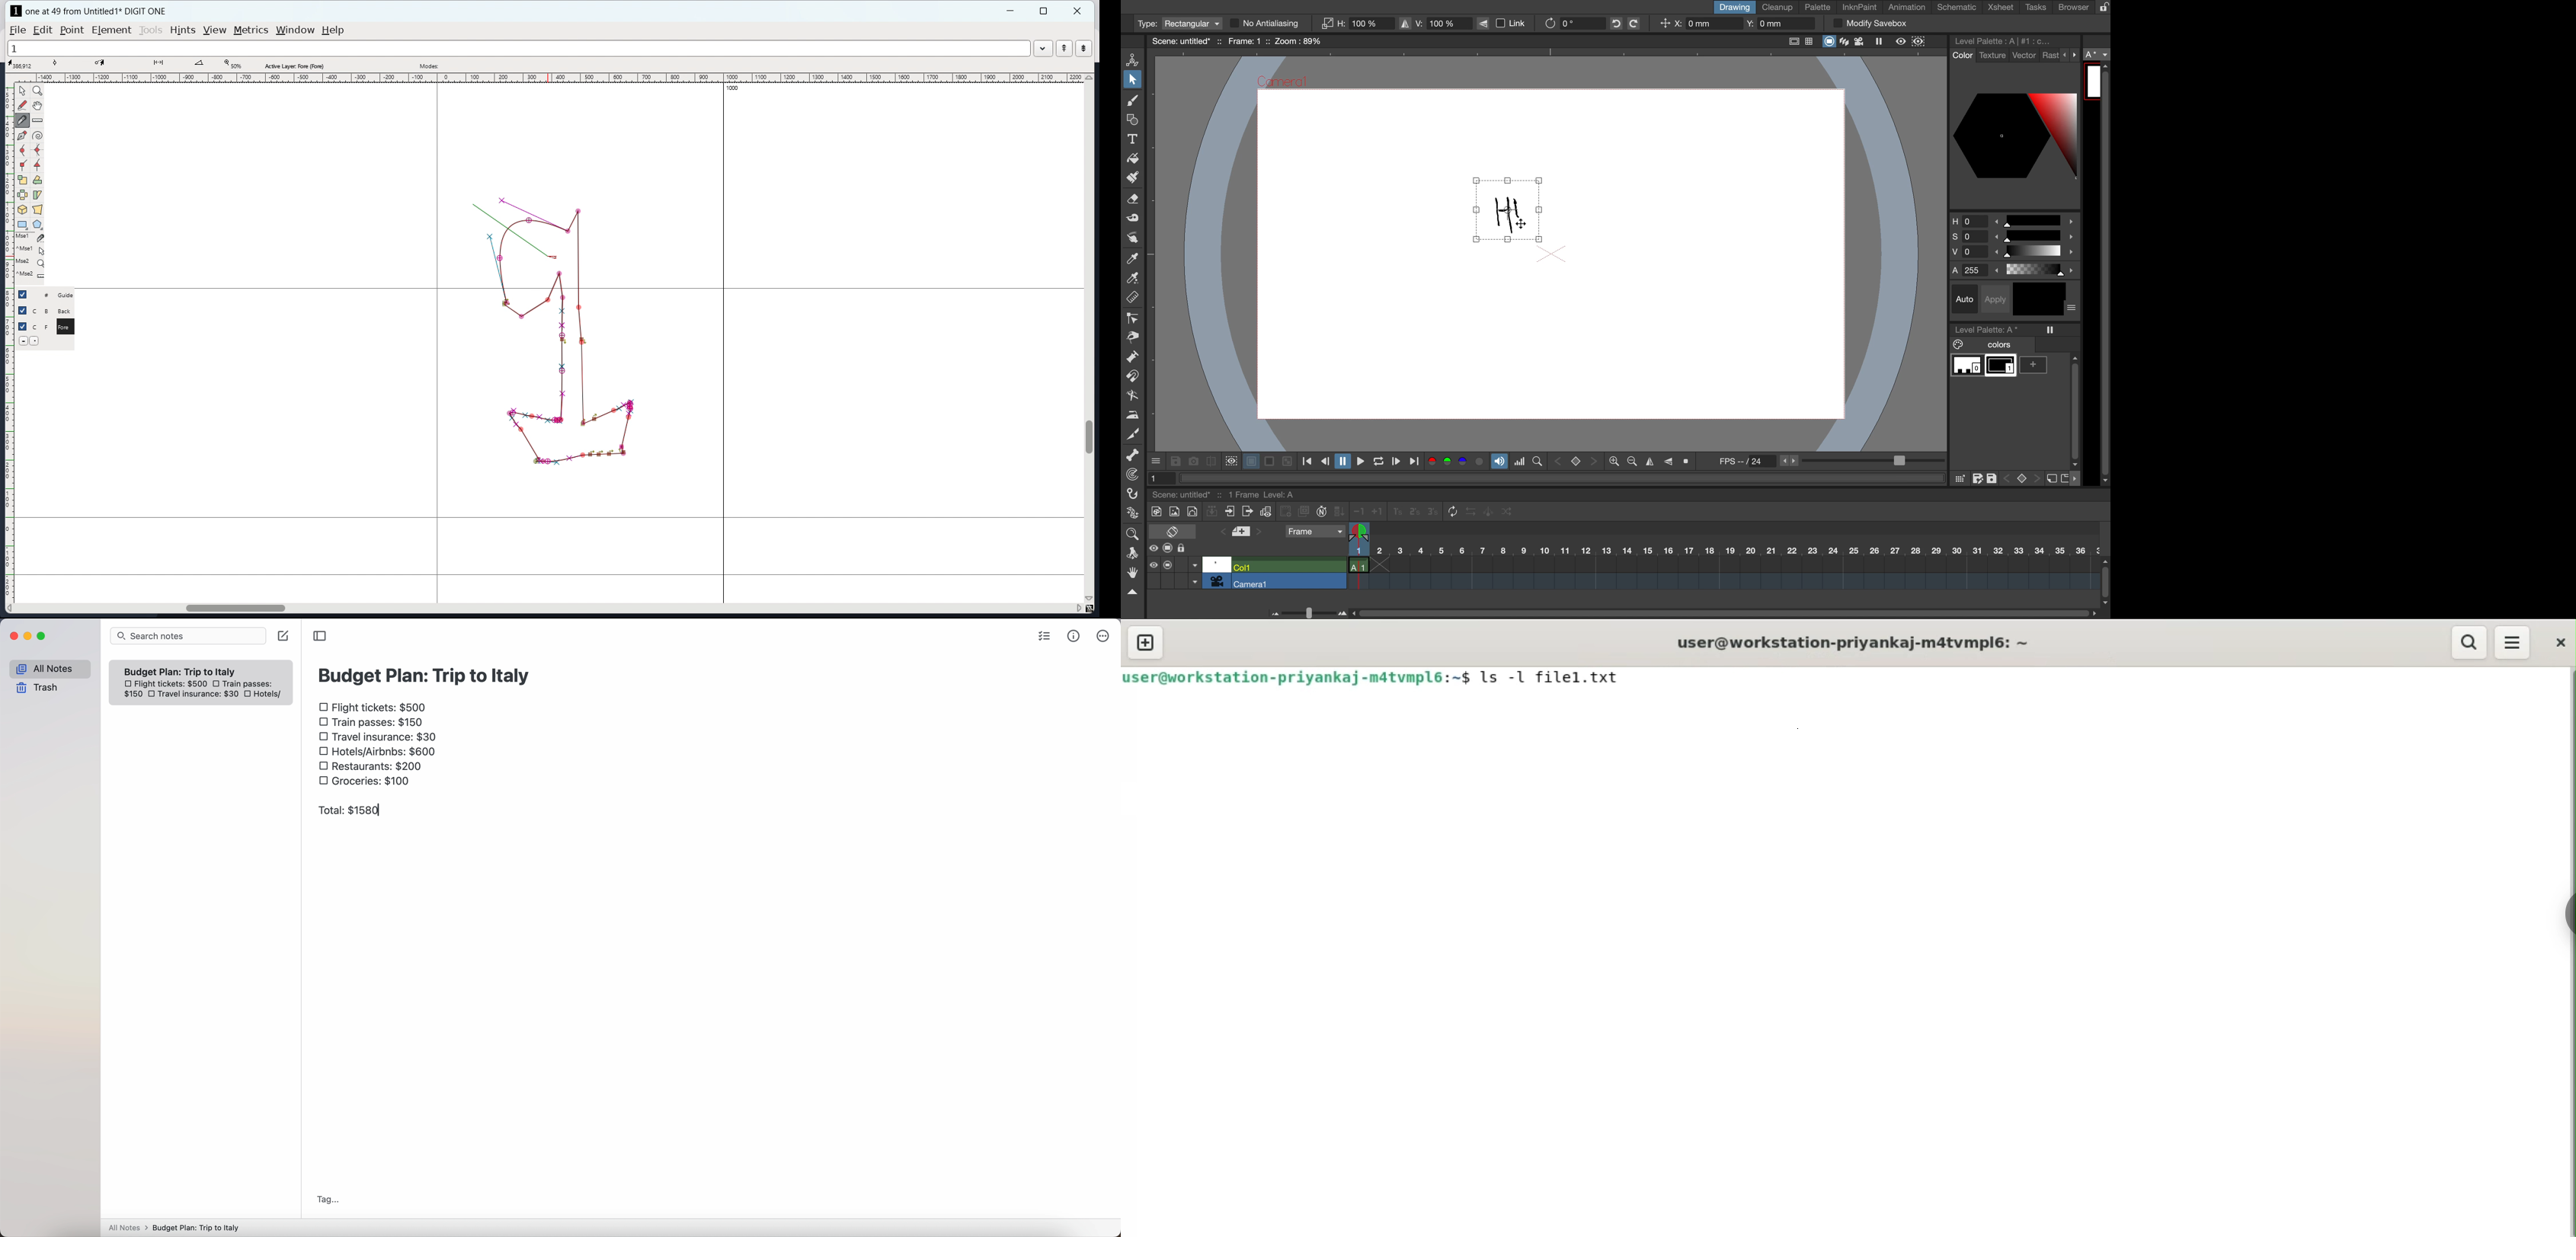  What do you see at coordinates (320, 635) in the screenshot?
I see `toggle sidebar` at bounding box center [320, 635].